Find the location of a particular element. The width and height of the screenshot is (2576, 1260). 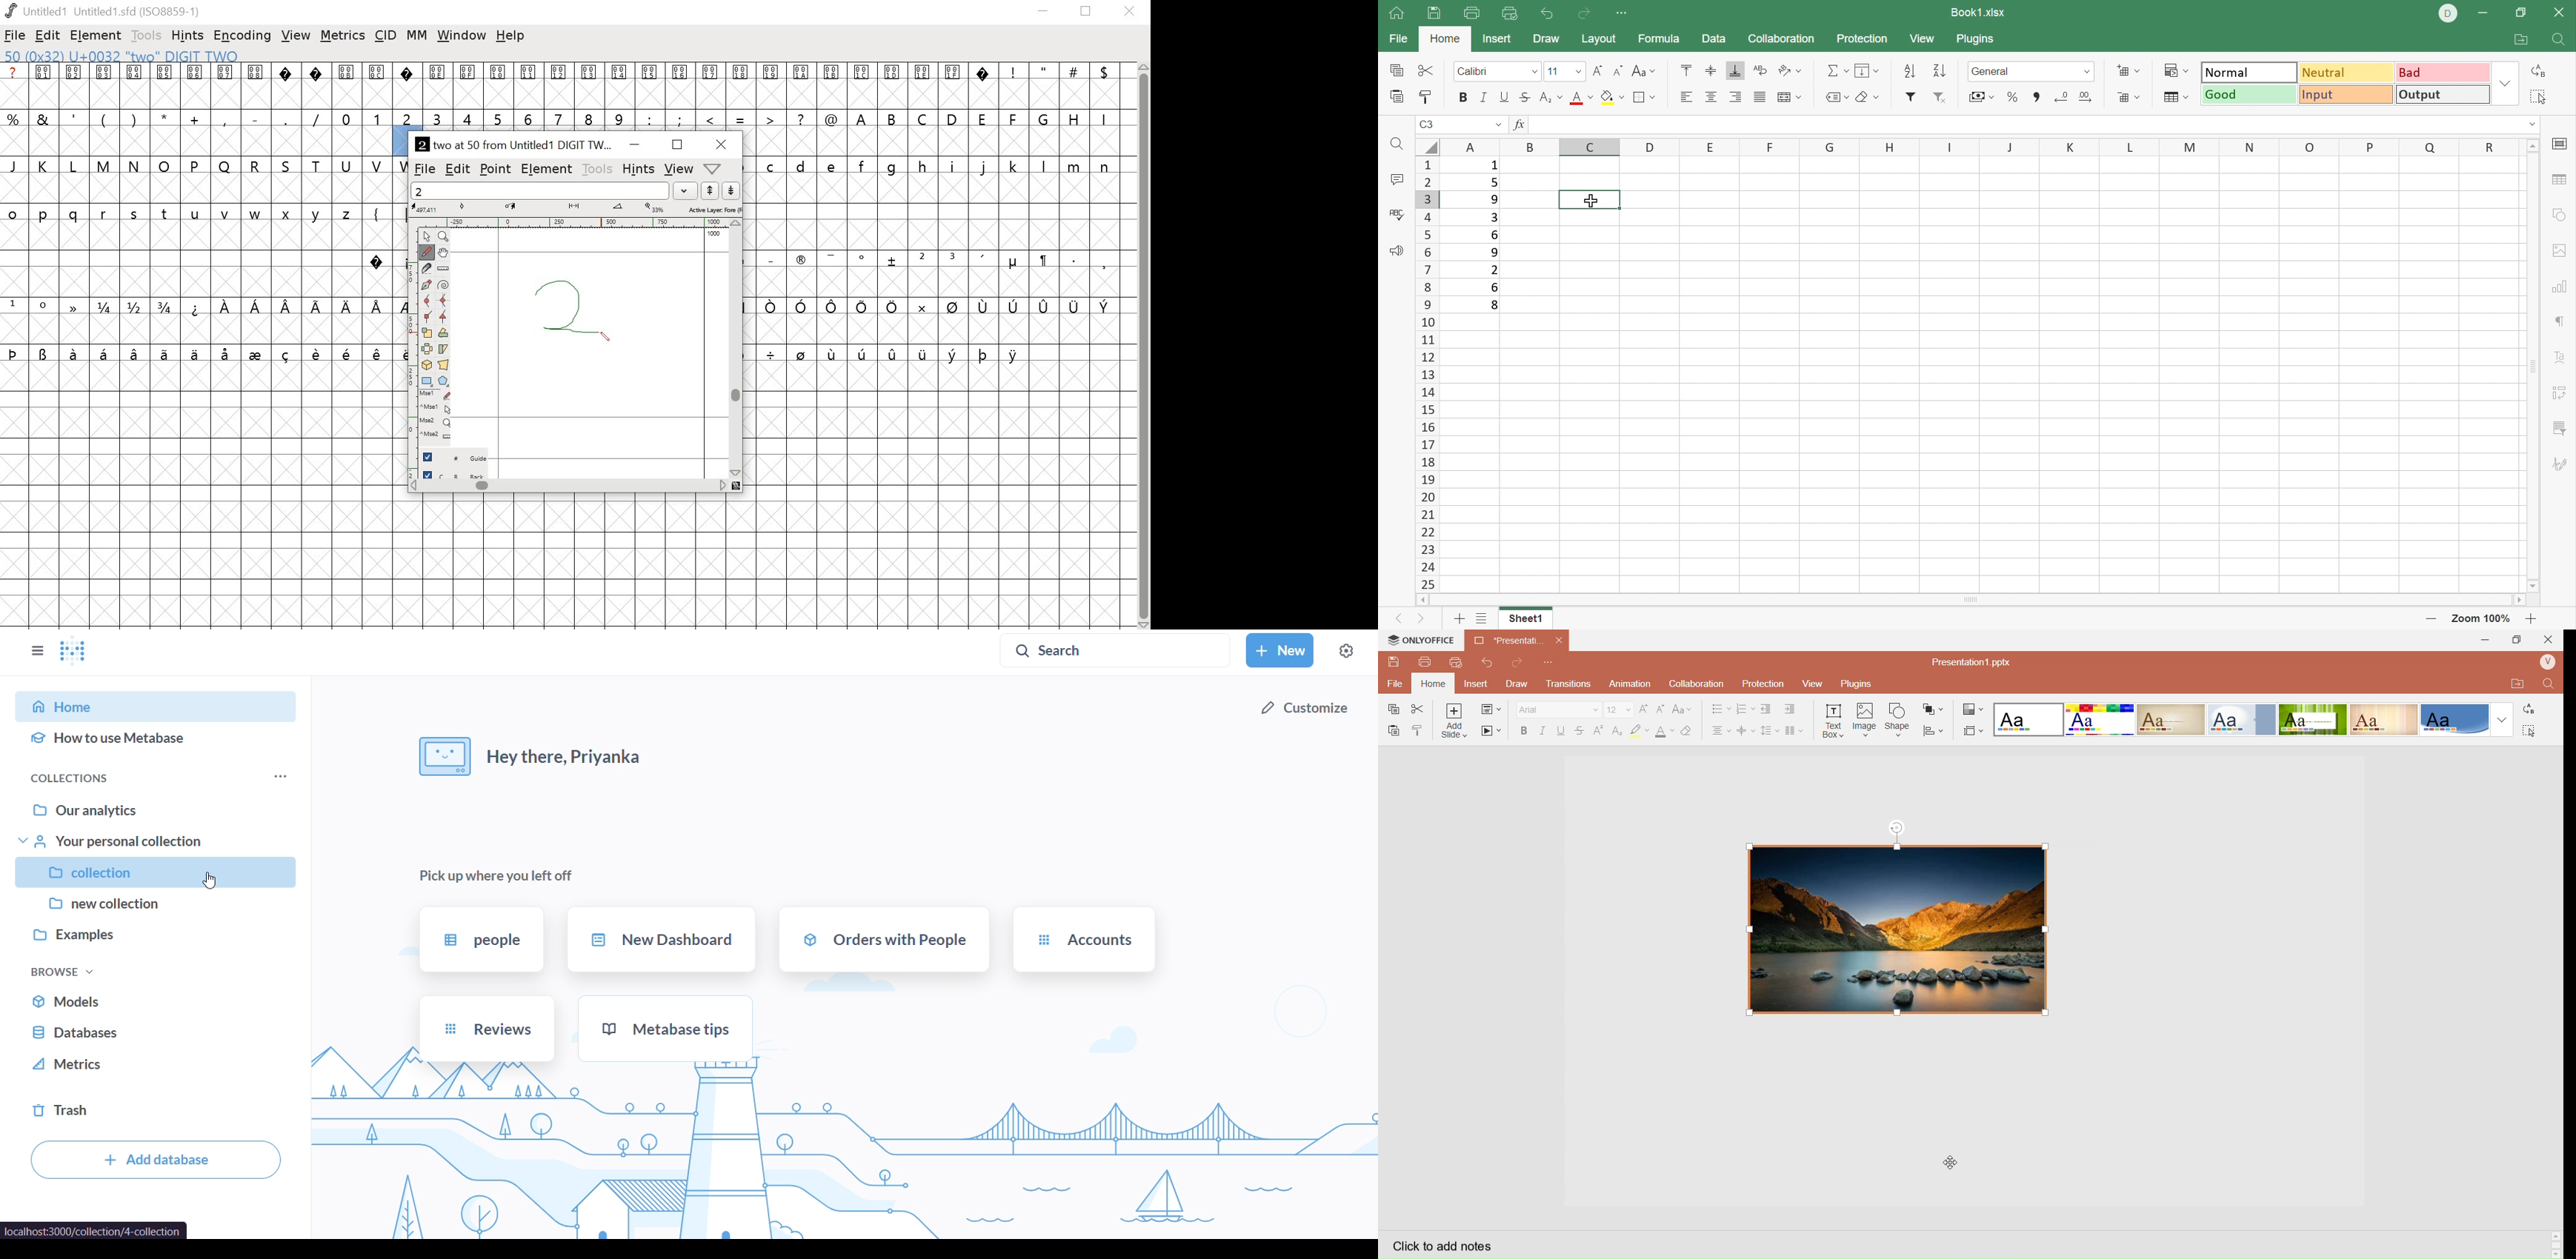

Align Shape is located at coordinates (1934, 731).